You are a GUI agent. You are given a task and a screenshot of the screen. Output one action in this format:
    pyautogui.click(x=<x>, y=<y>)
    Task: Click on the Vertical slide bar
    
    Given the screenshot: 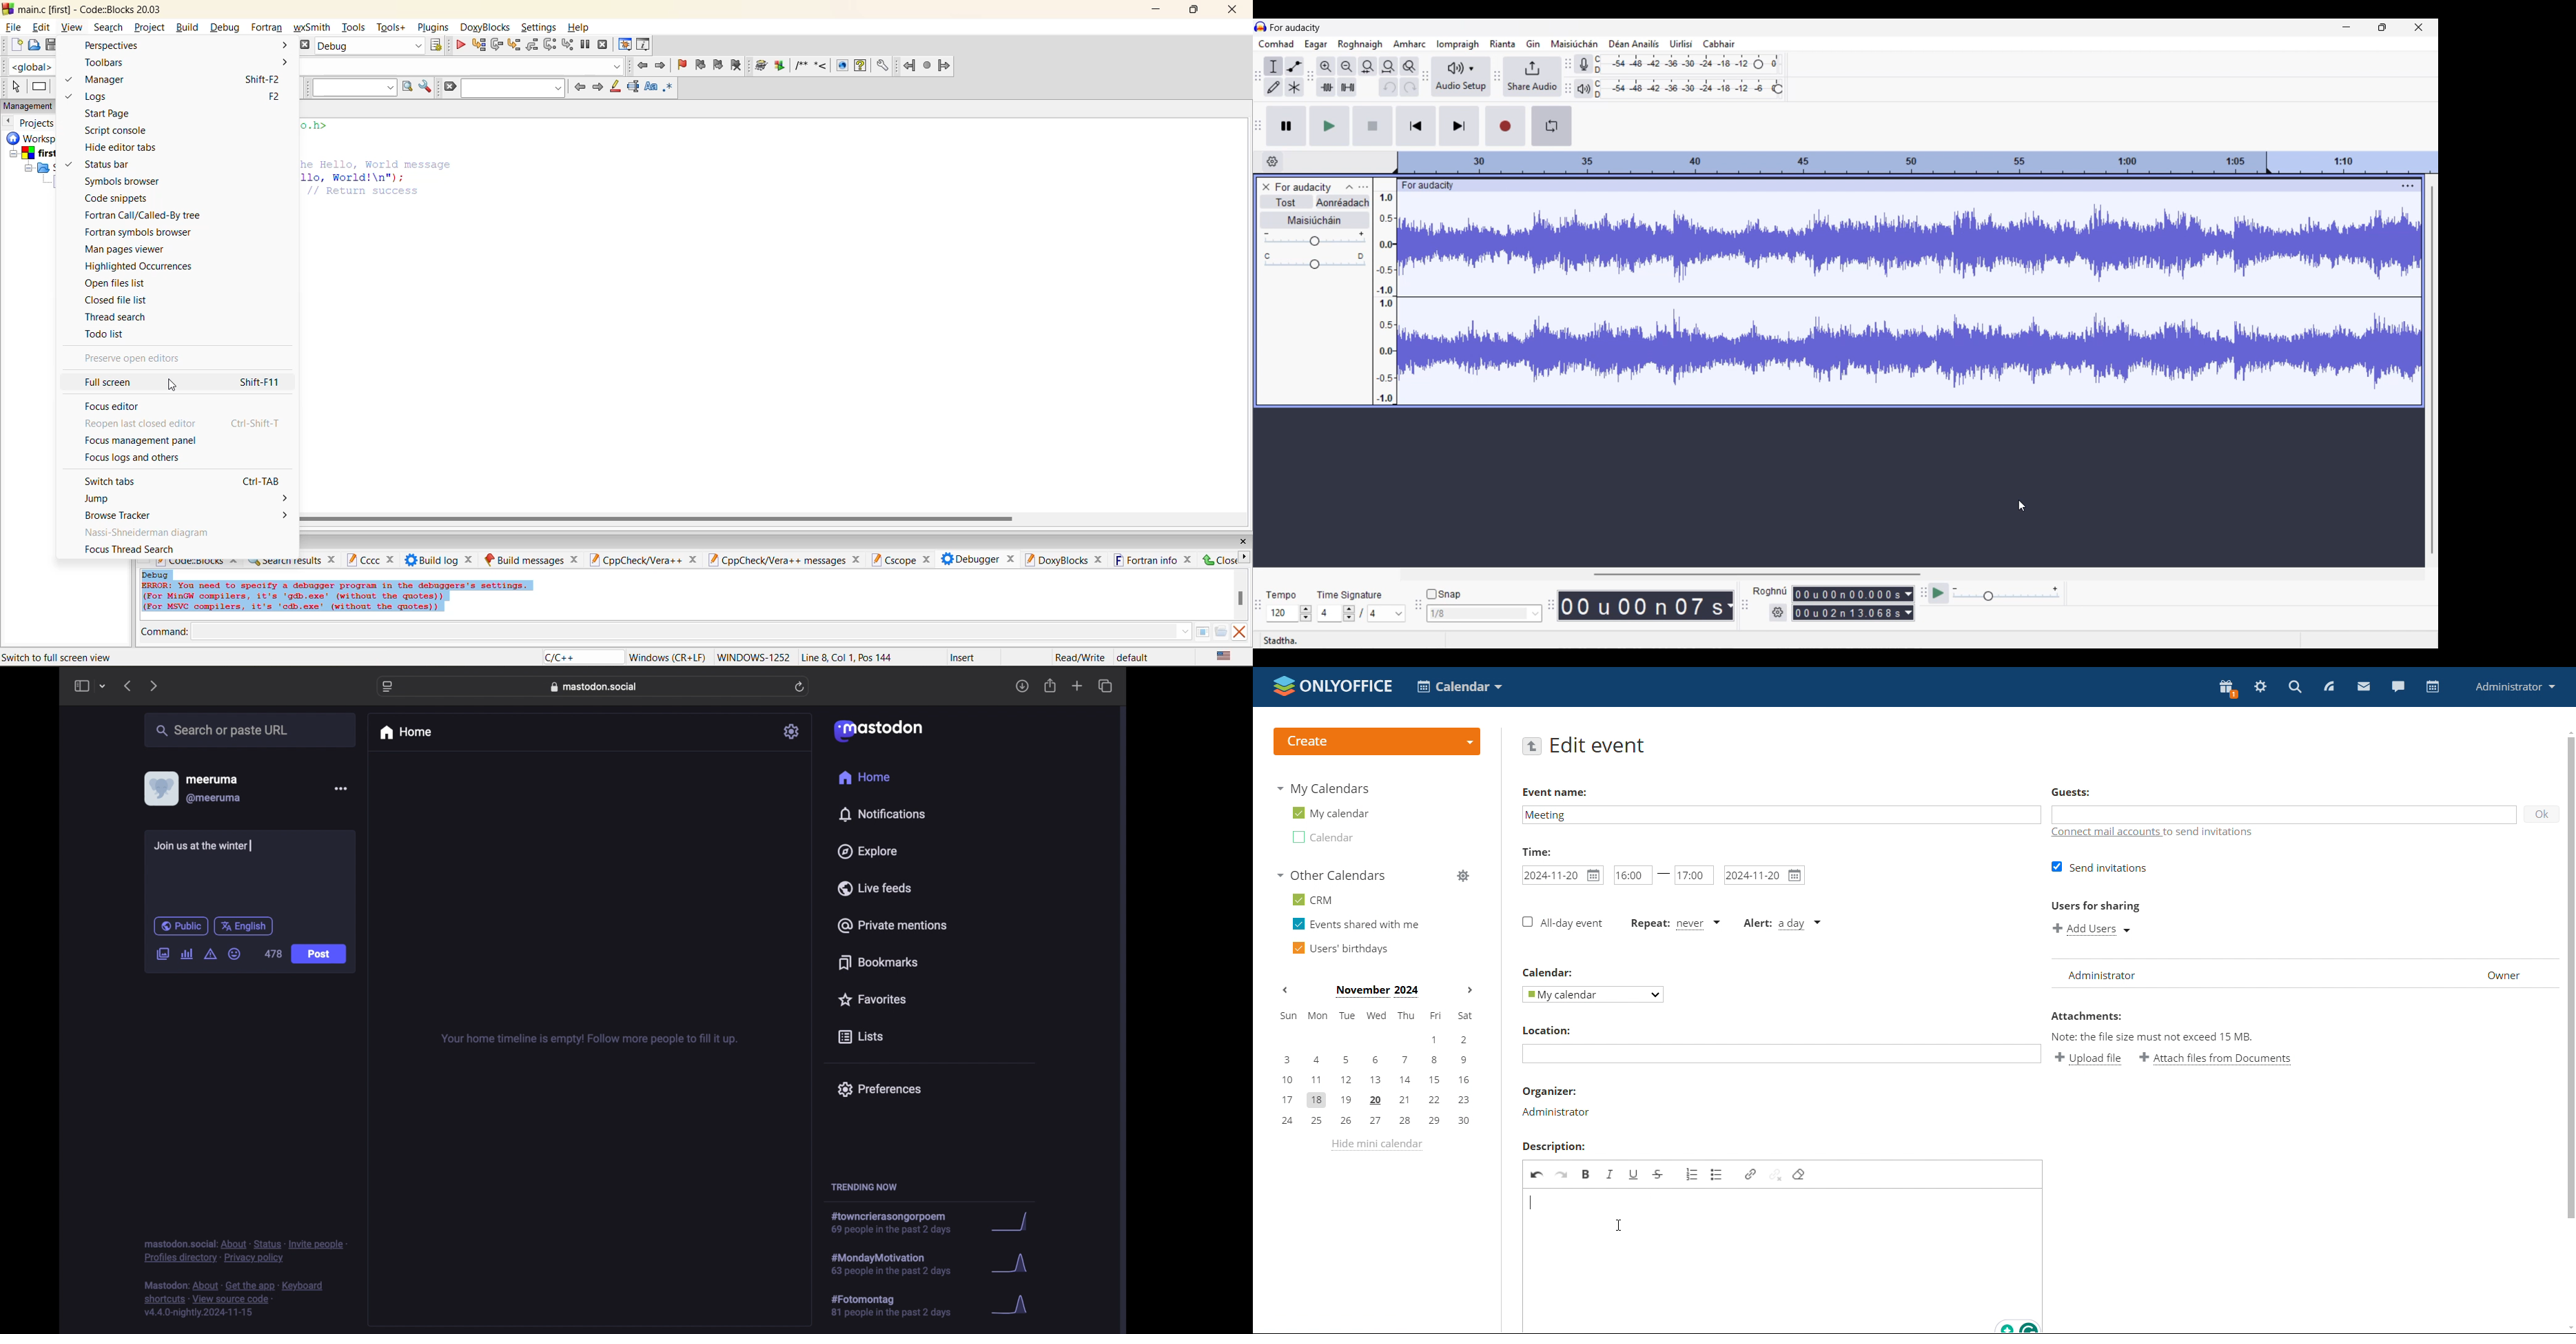 What is the action you would take?
    pyautogui.click(x=2433, y=370)
    